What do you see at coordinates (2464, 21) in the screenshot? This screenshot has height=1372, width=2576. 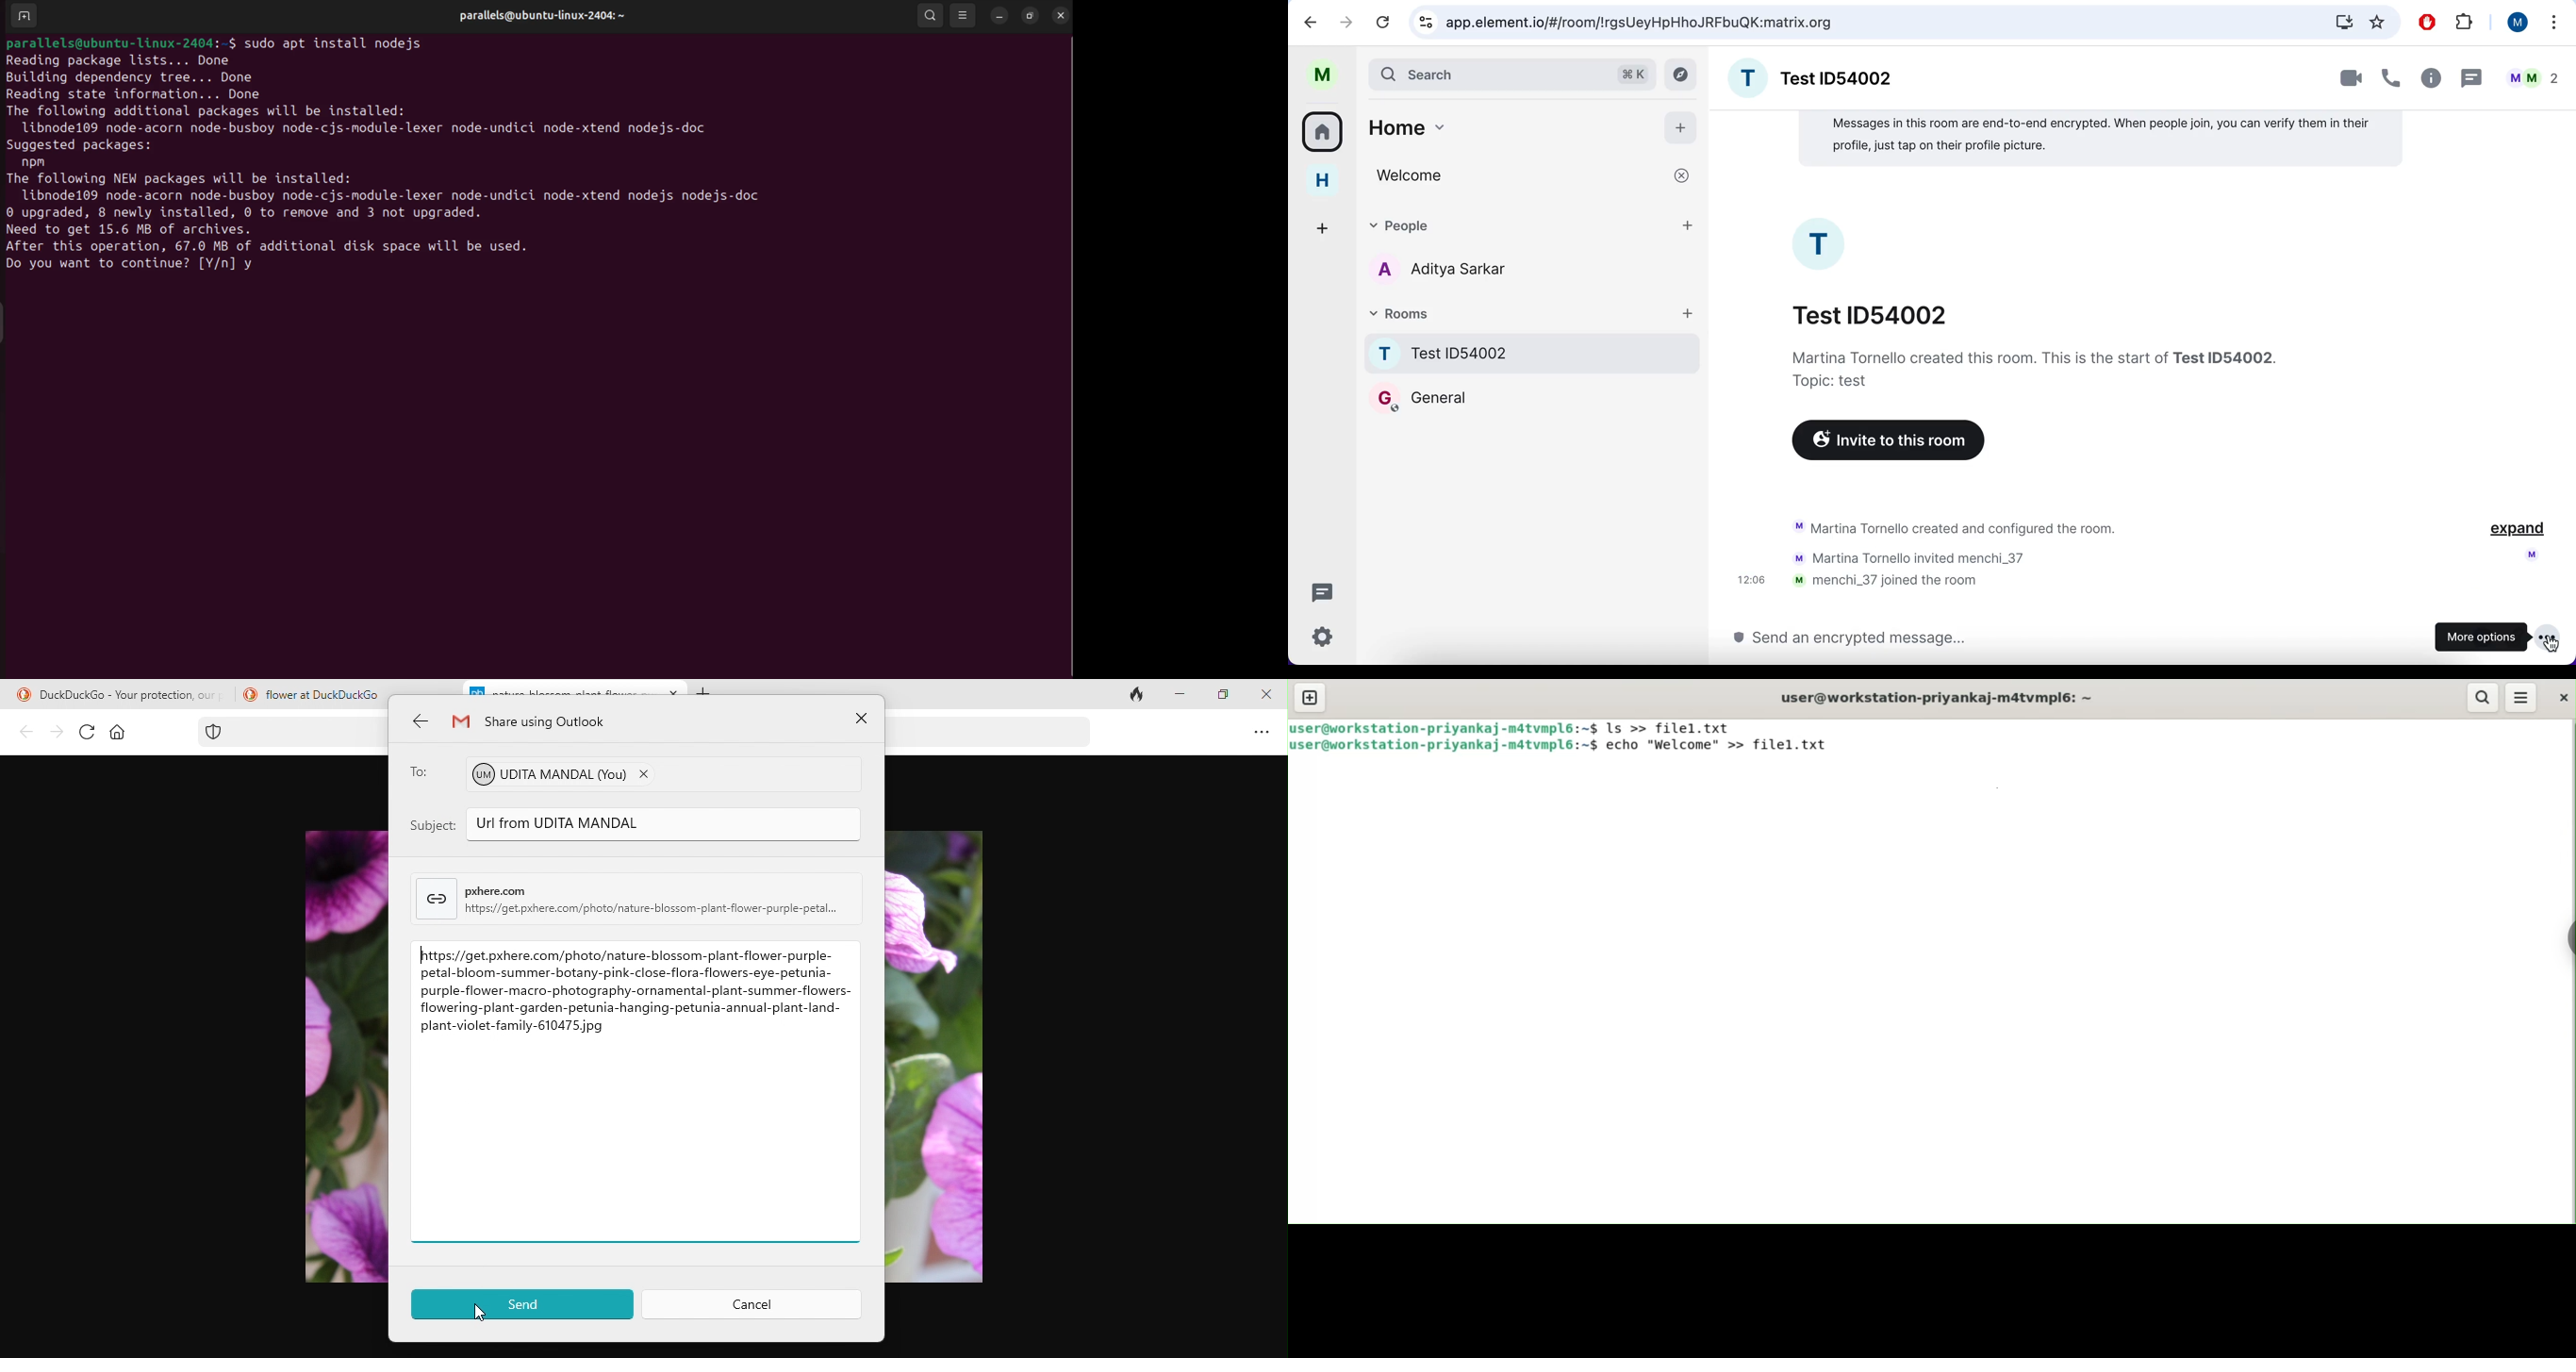 I see `extensions` at bounding box center [2464, 21].